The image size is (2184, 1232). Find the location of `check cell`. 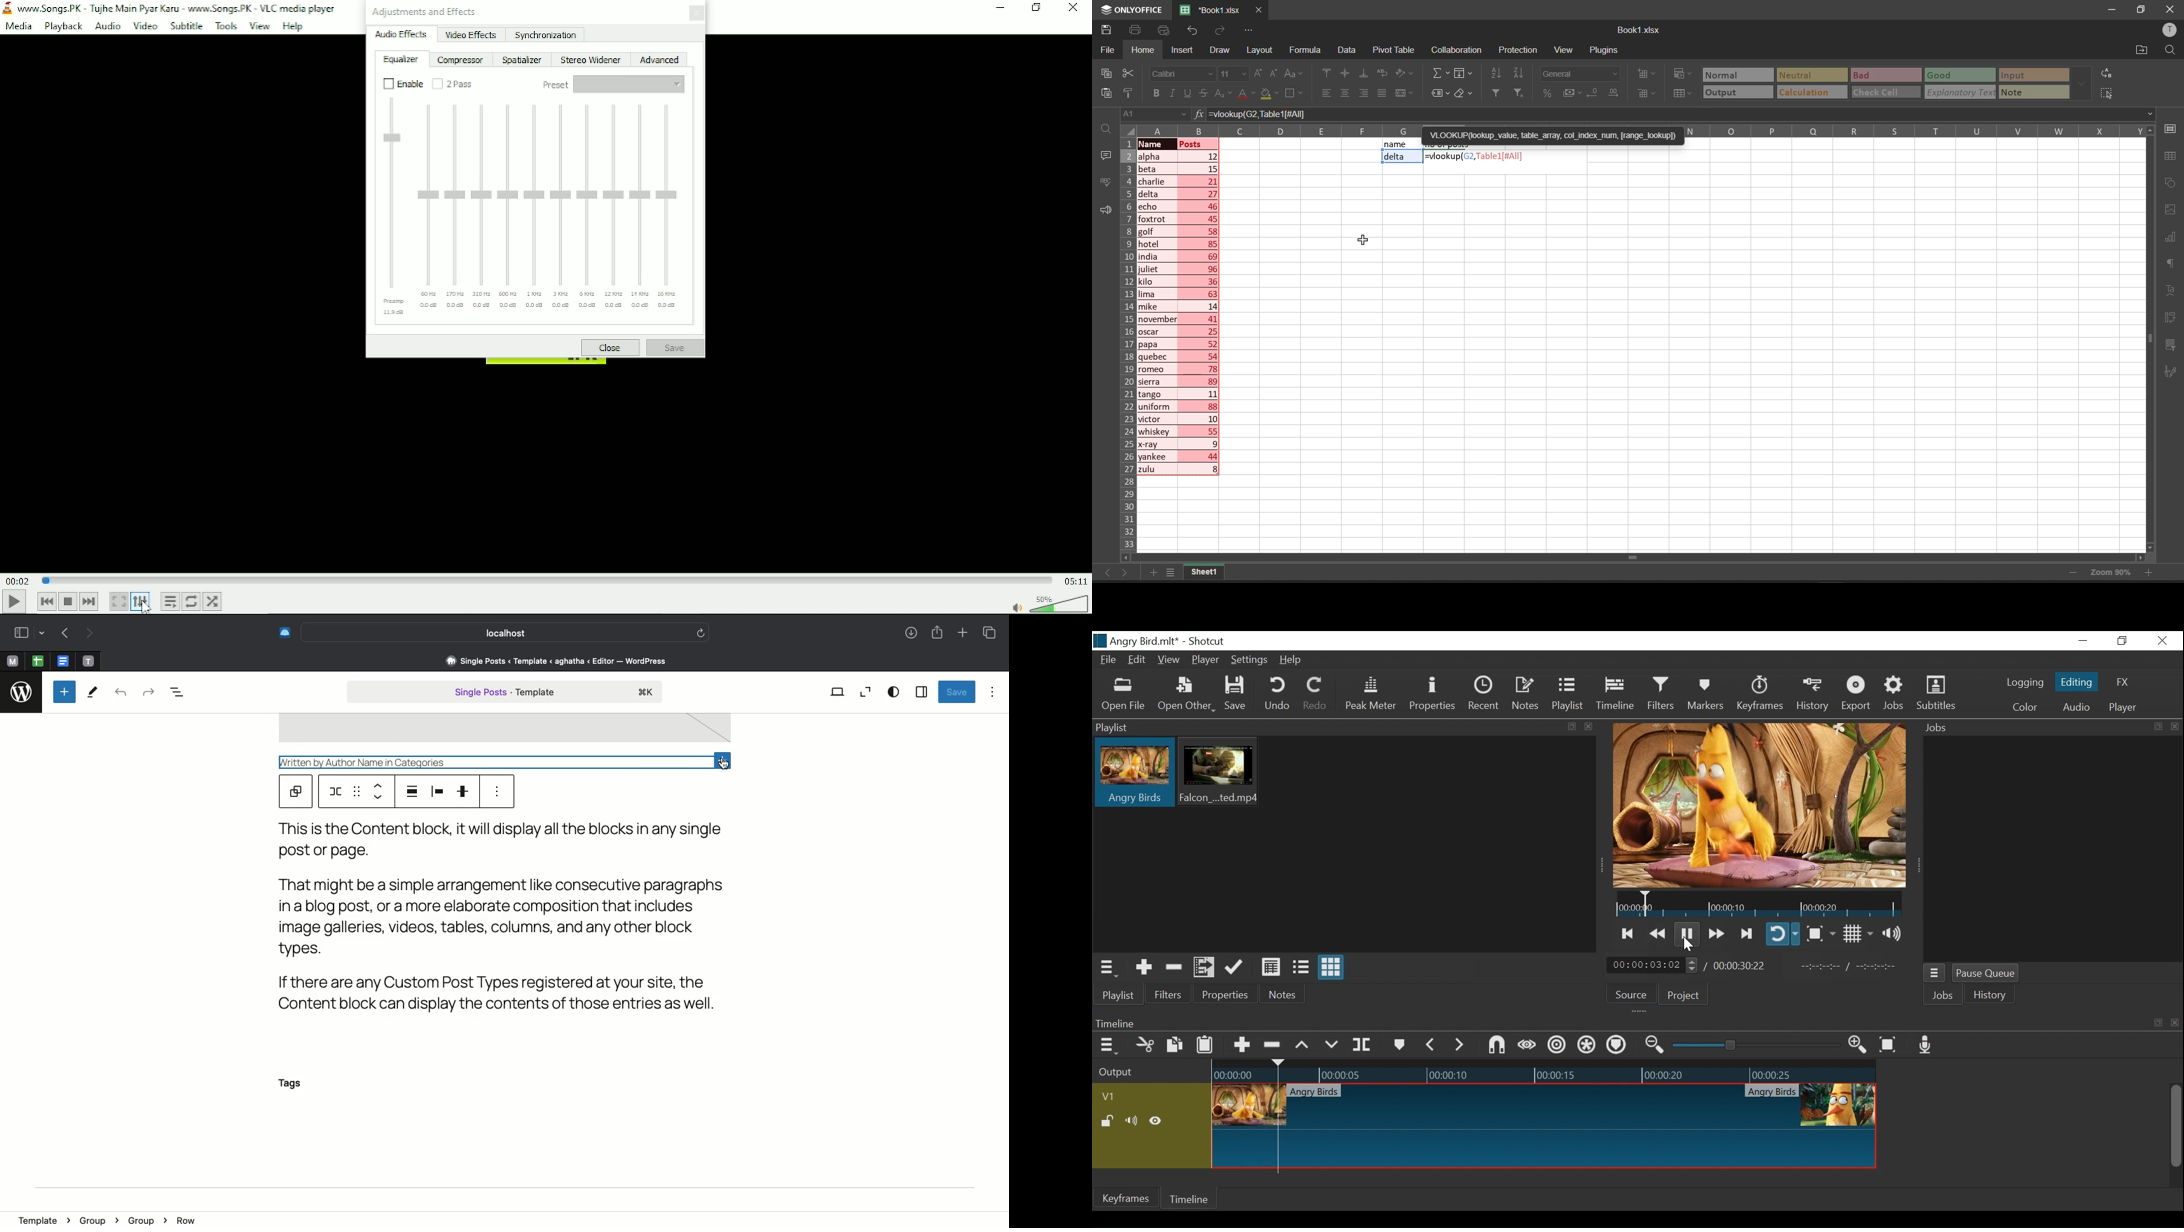

check cell is located at coordinates (1881, 93).